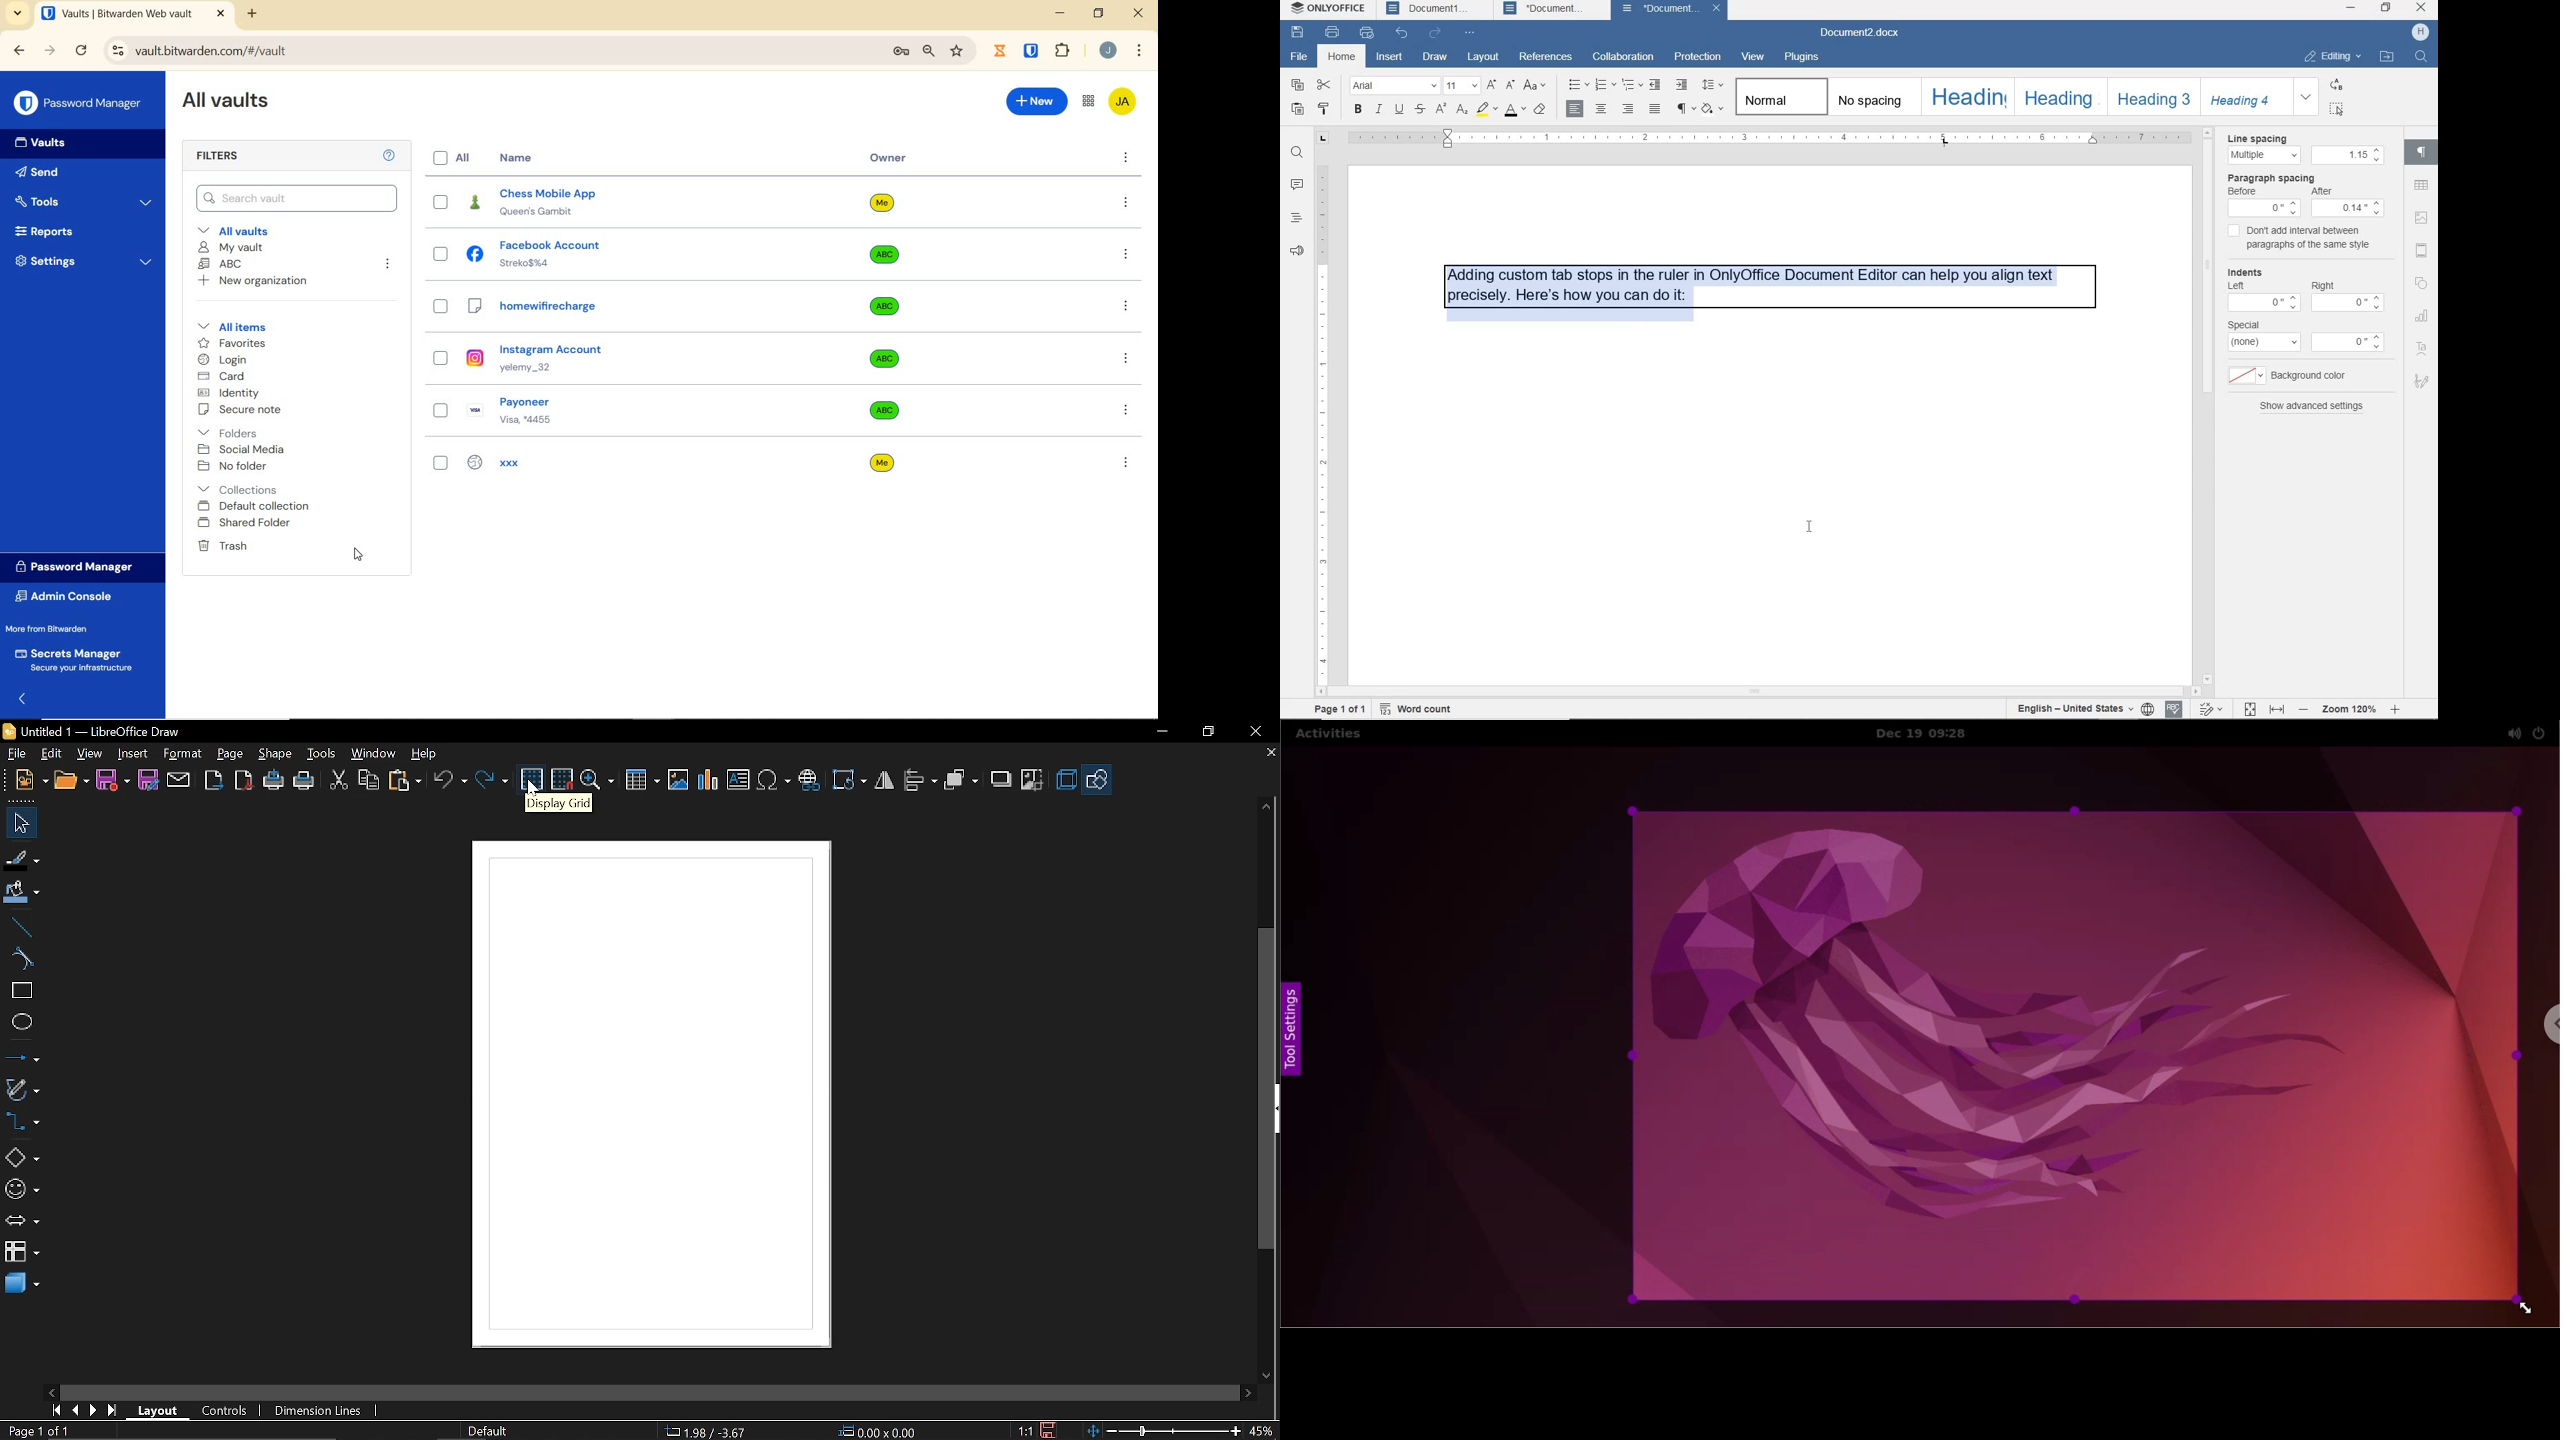 The image size is (2576, 1456). I want to click on align right, so click(1577, 108).